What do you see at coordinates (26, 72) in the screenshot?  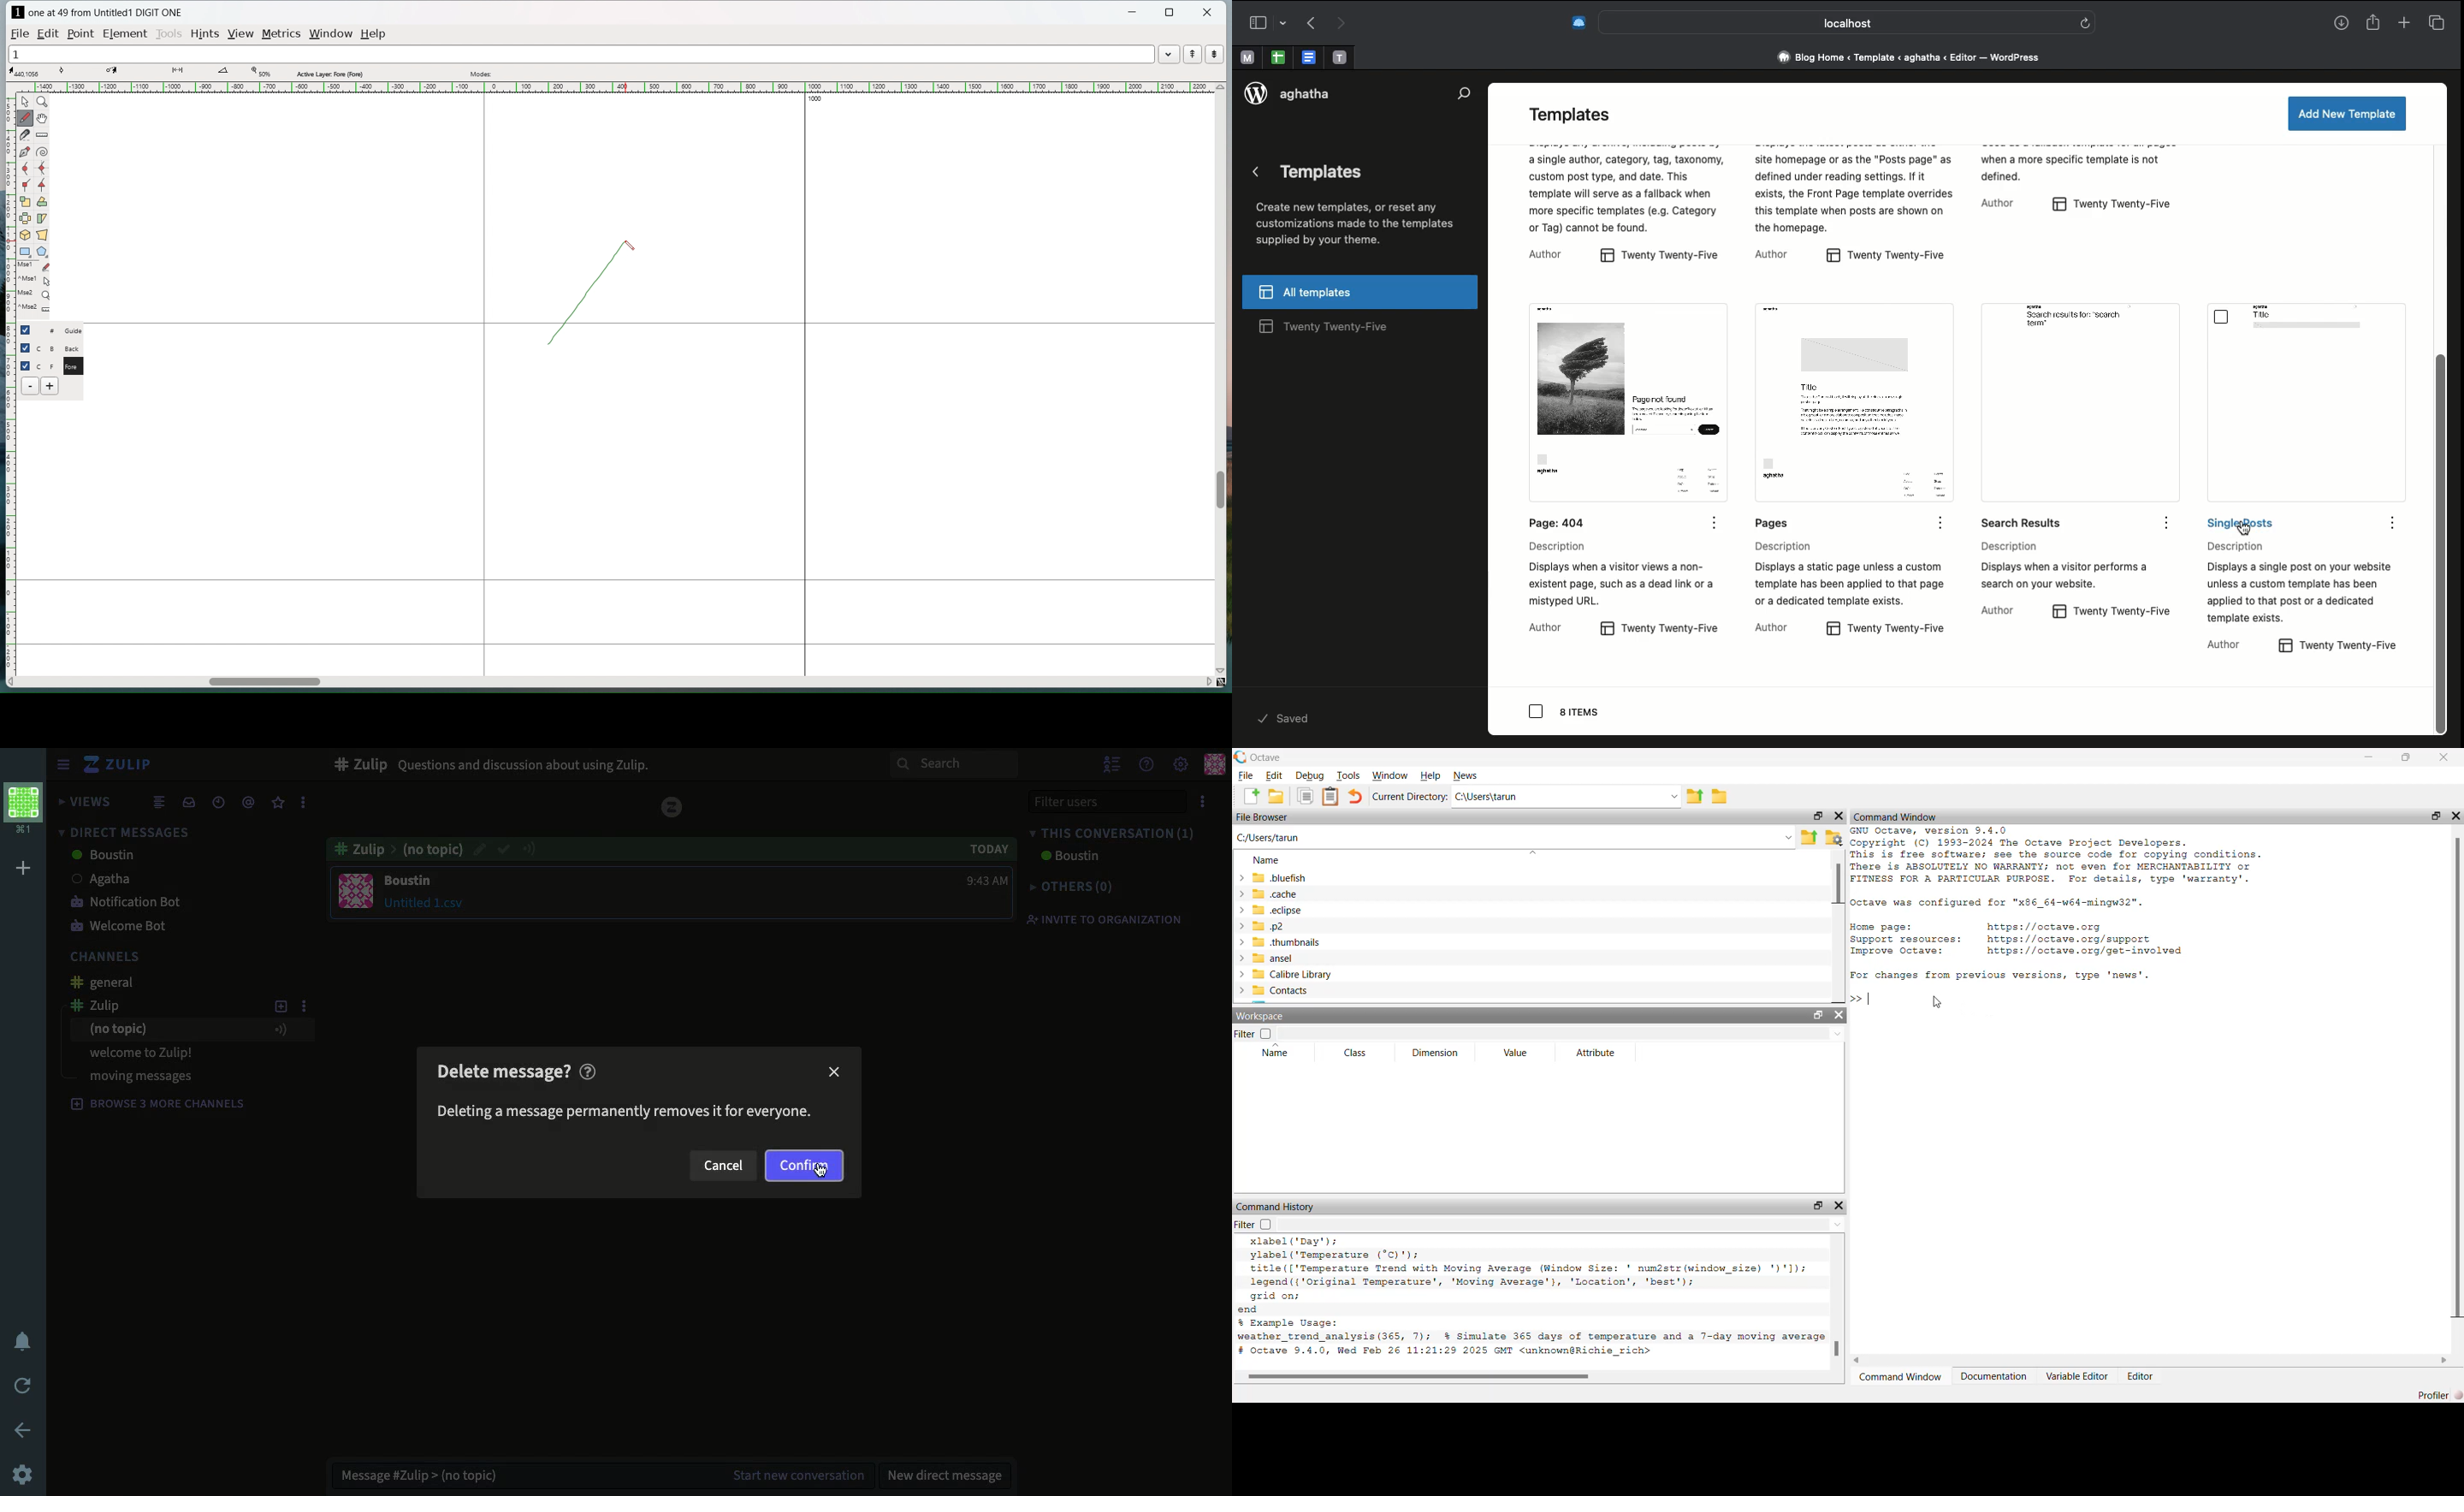 I see `cursor coordinate` at bounding box center [26, 72].